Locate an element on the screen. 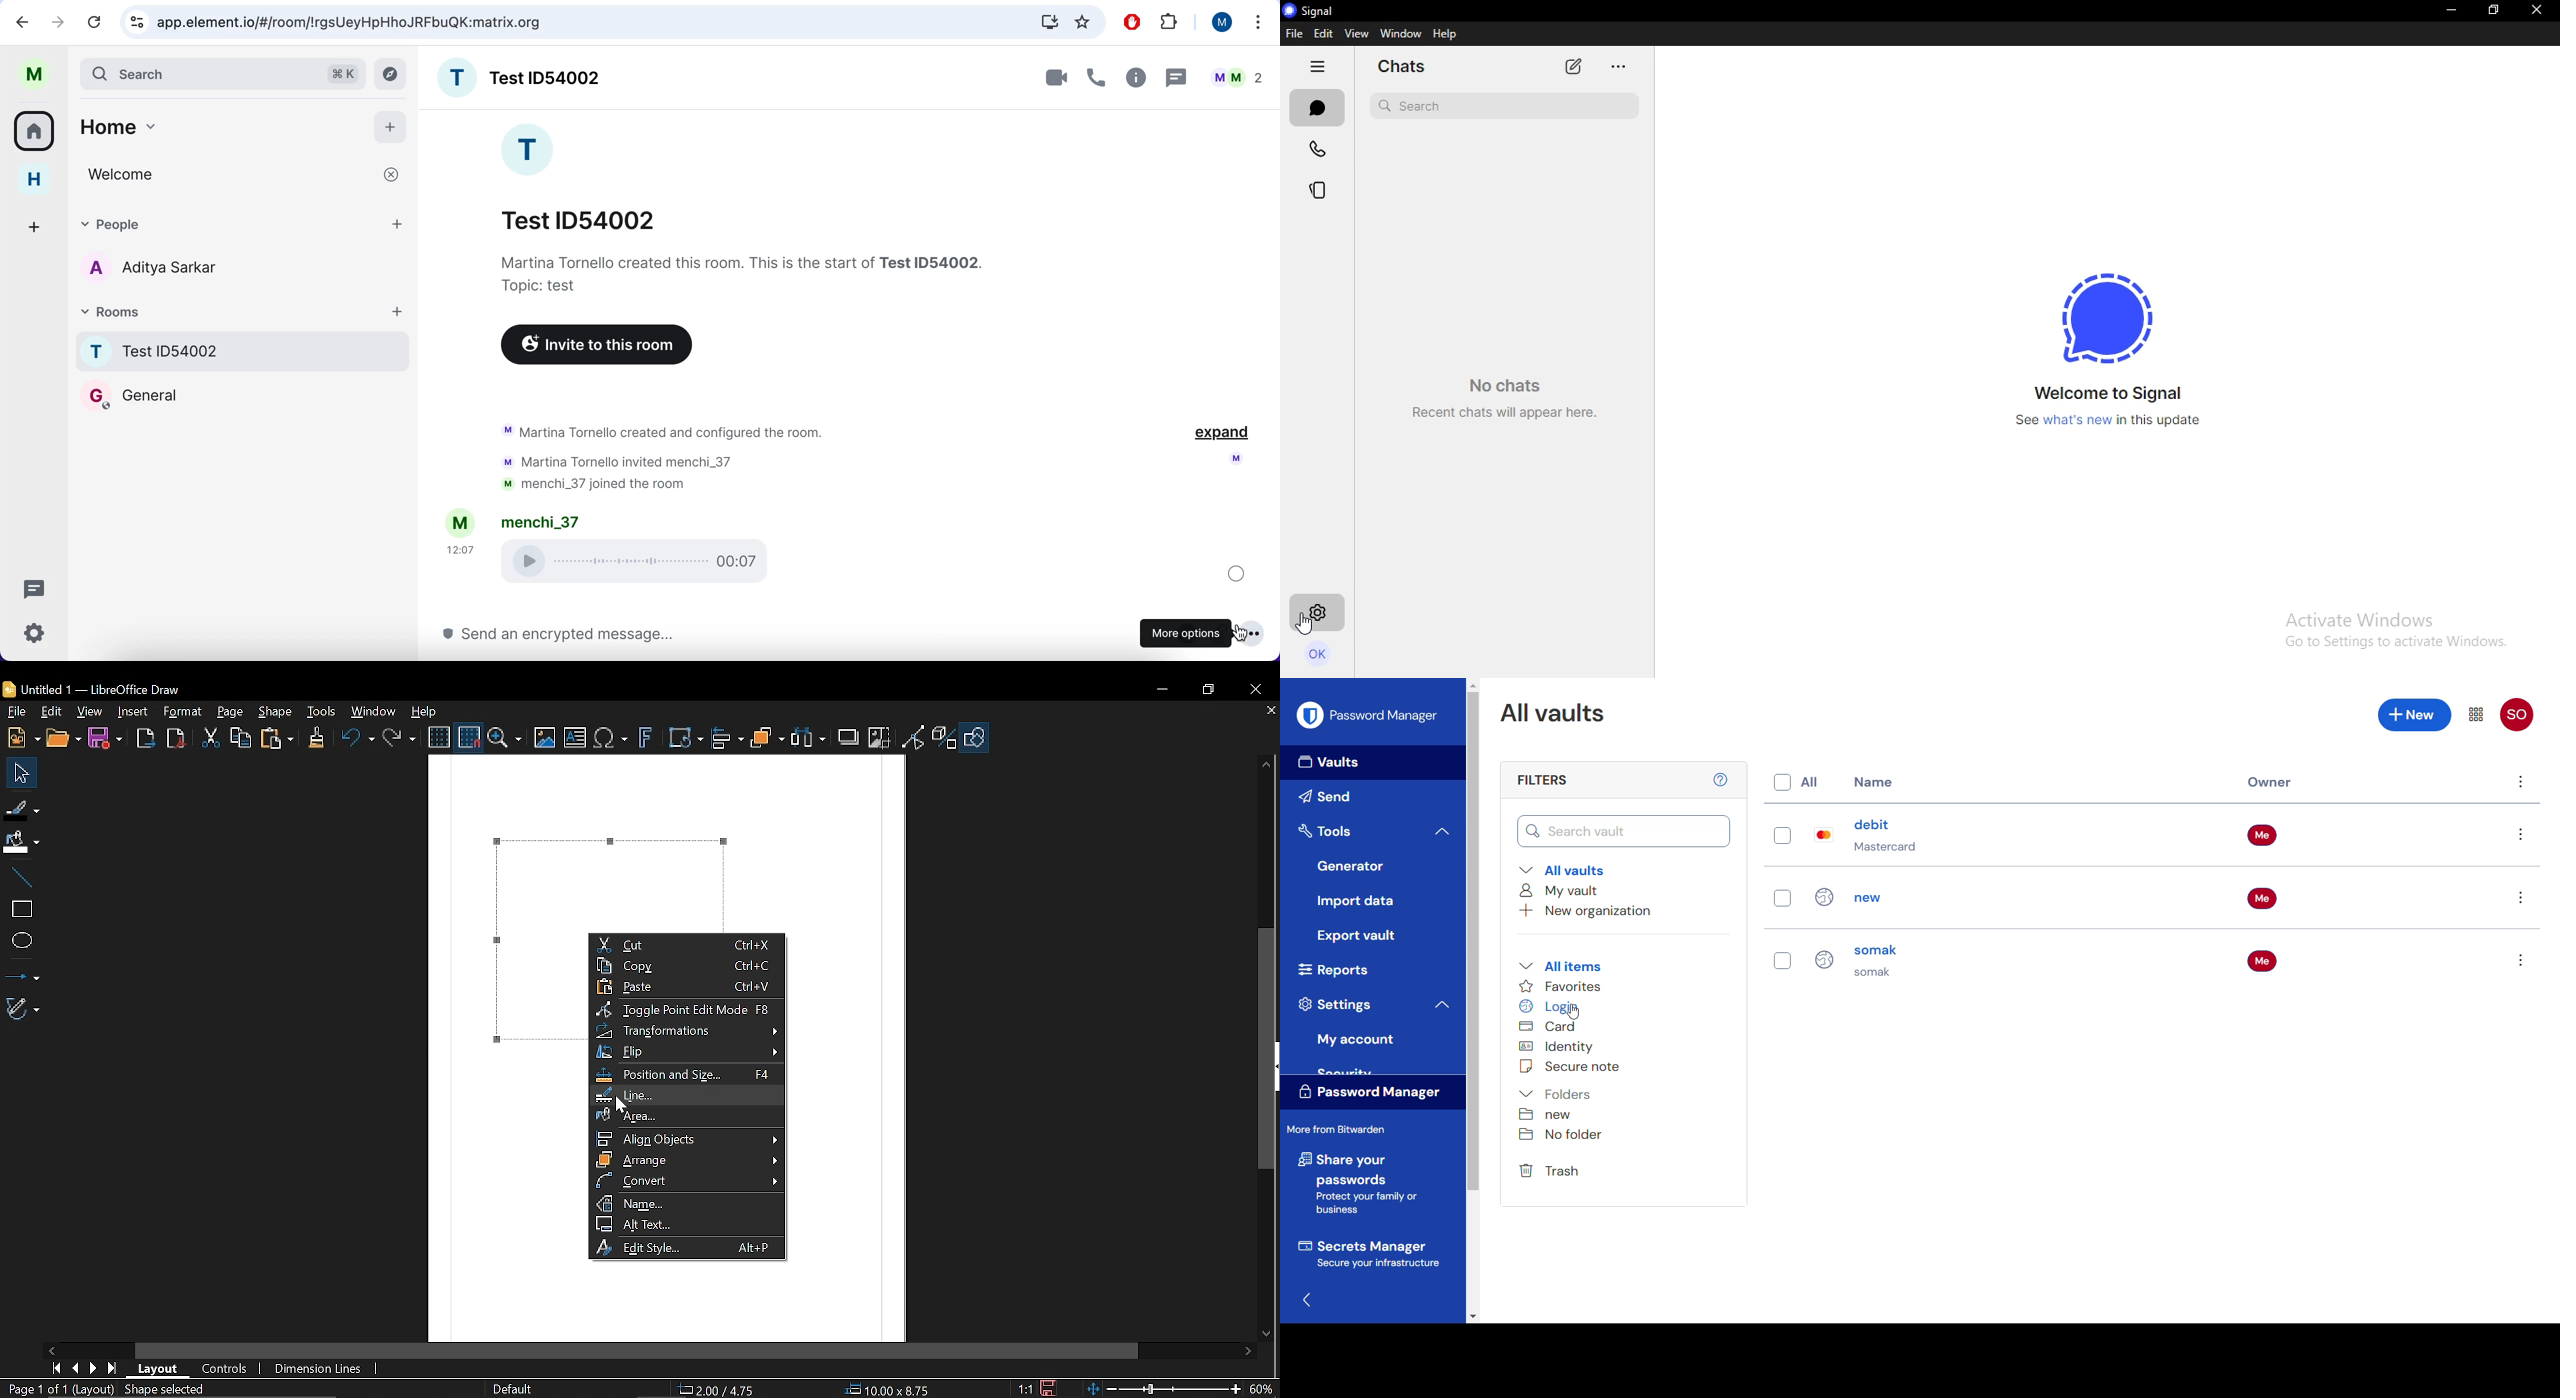  signal logo is located at coordinates (1310, 11).